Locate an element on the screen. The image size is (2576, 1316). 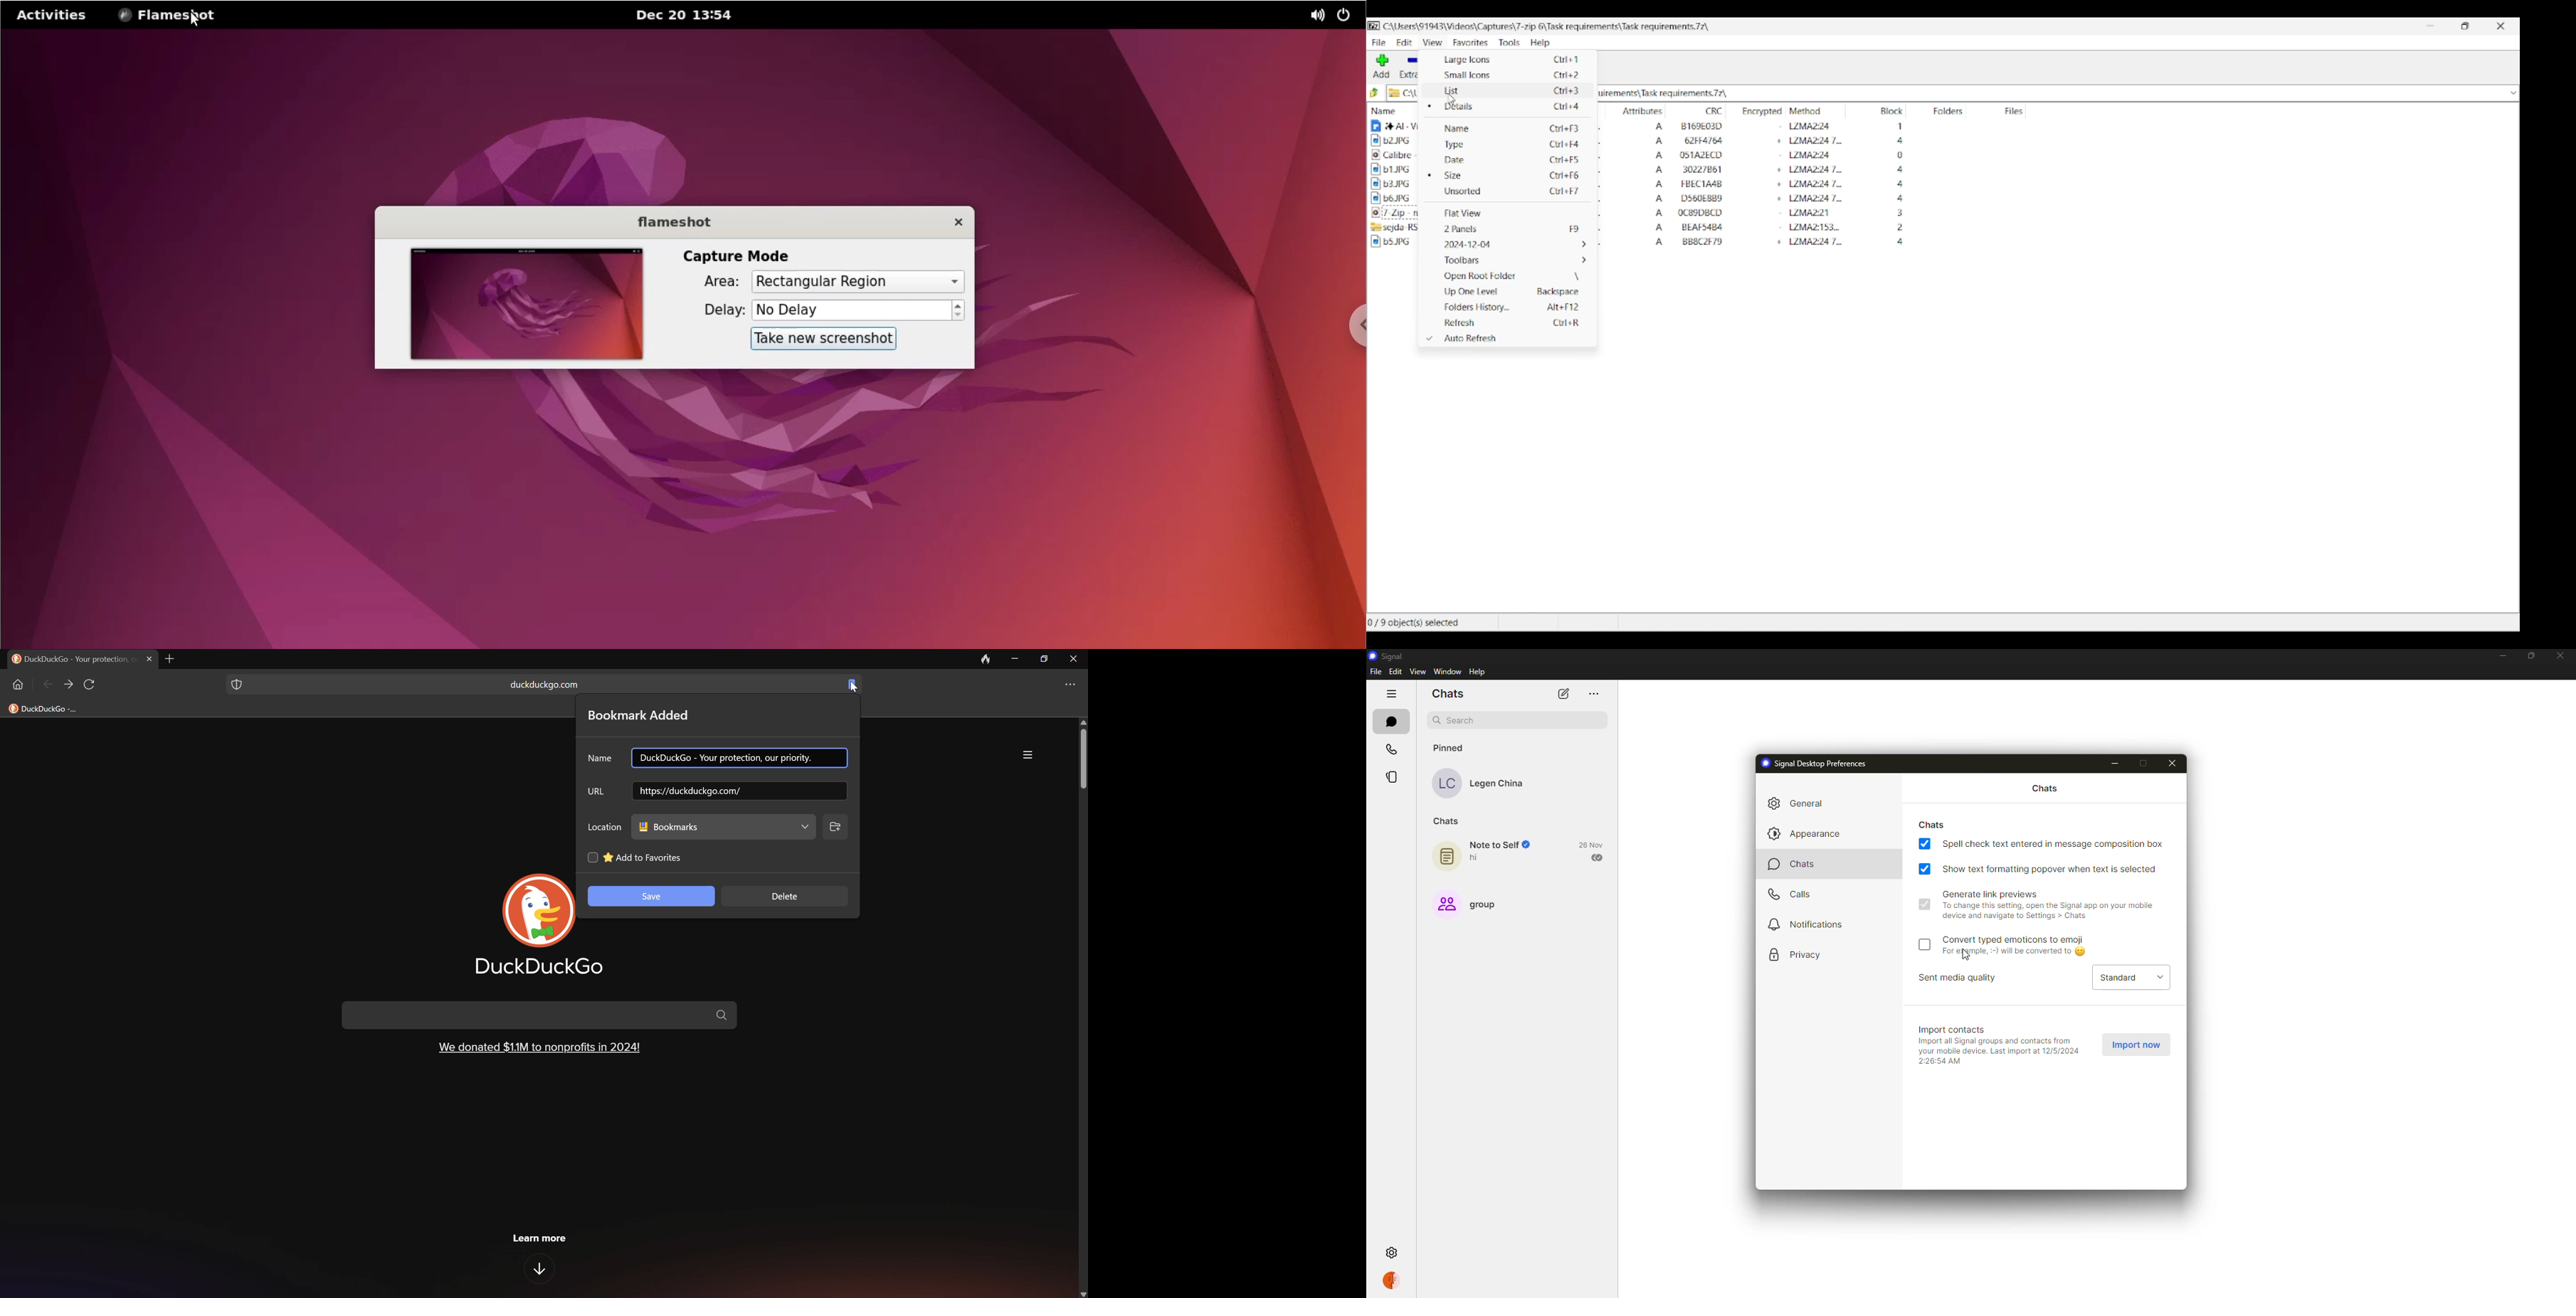
Toolbars options is located at coordinates (1512, 260).